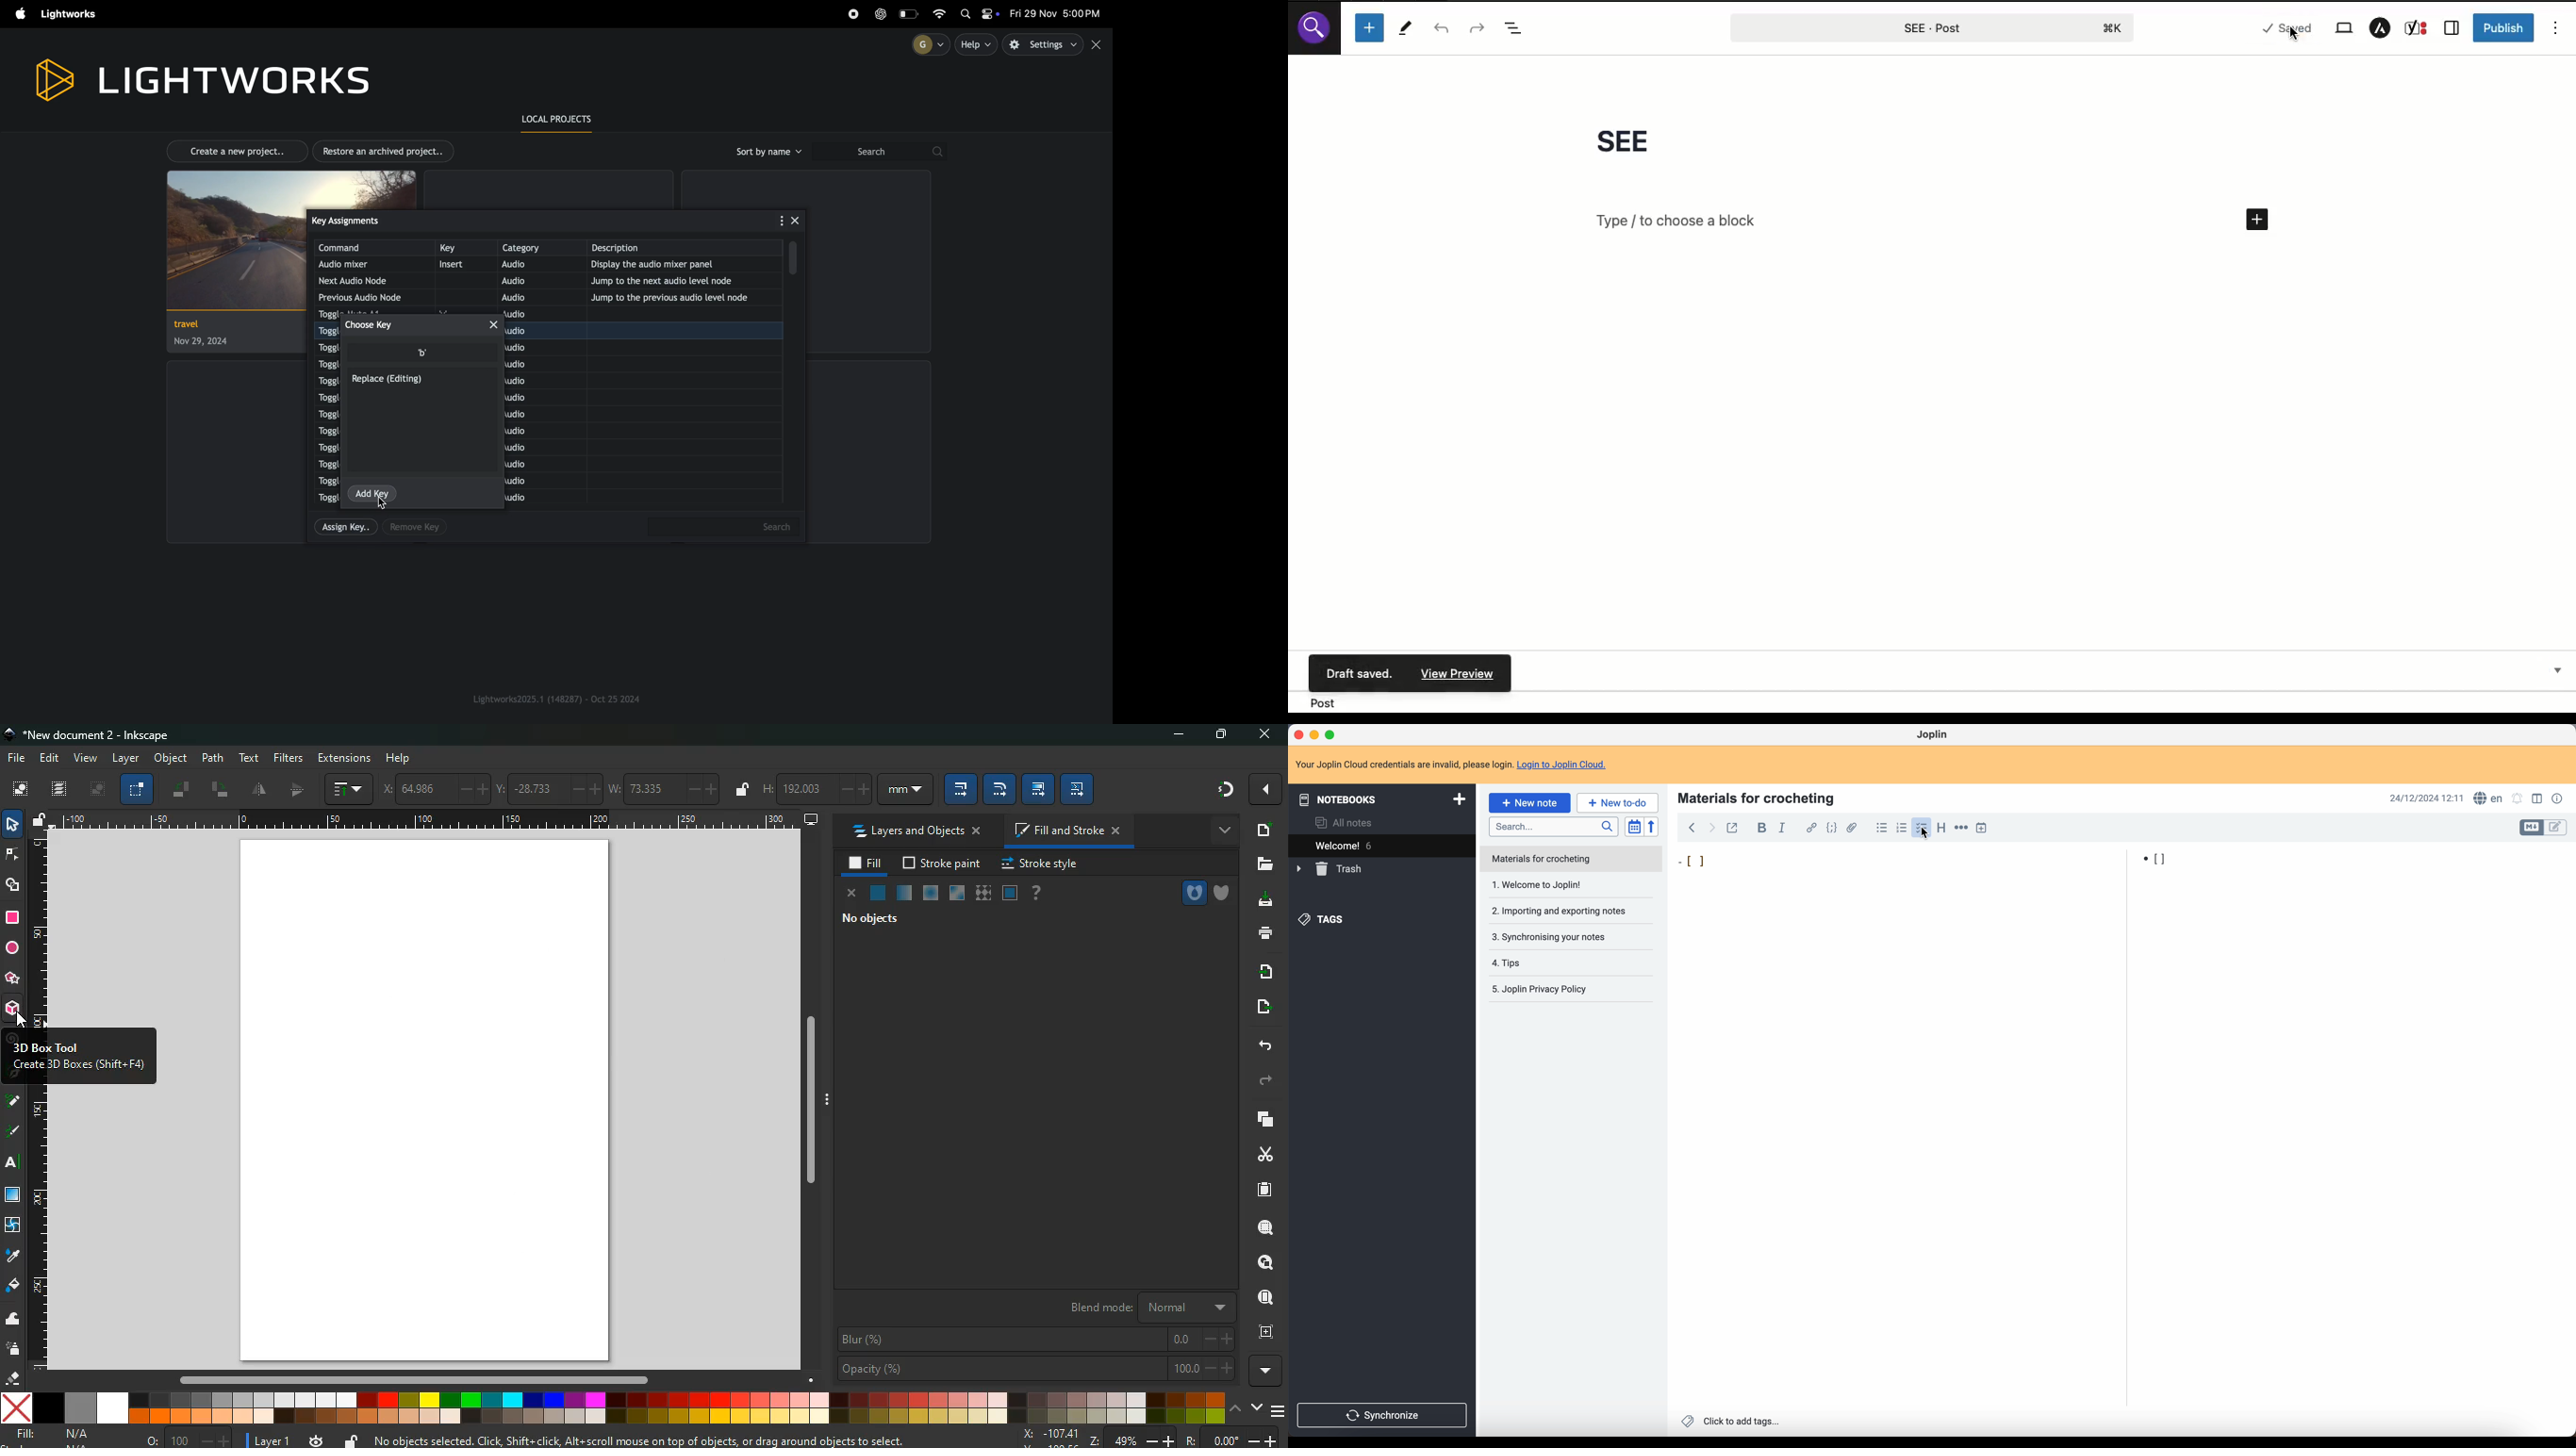 This screenshot has height=1456, width=2576. I want to click on new to-do, so click(1617, 802).